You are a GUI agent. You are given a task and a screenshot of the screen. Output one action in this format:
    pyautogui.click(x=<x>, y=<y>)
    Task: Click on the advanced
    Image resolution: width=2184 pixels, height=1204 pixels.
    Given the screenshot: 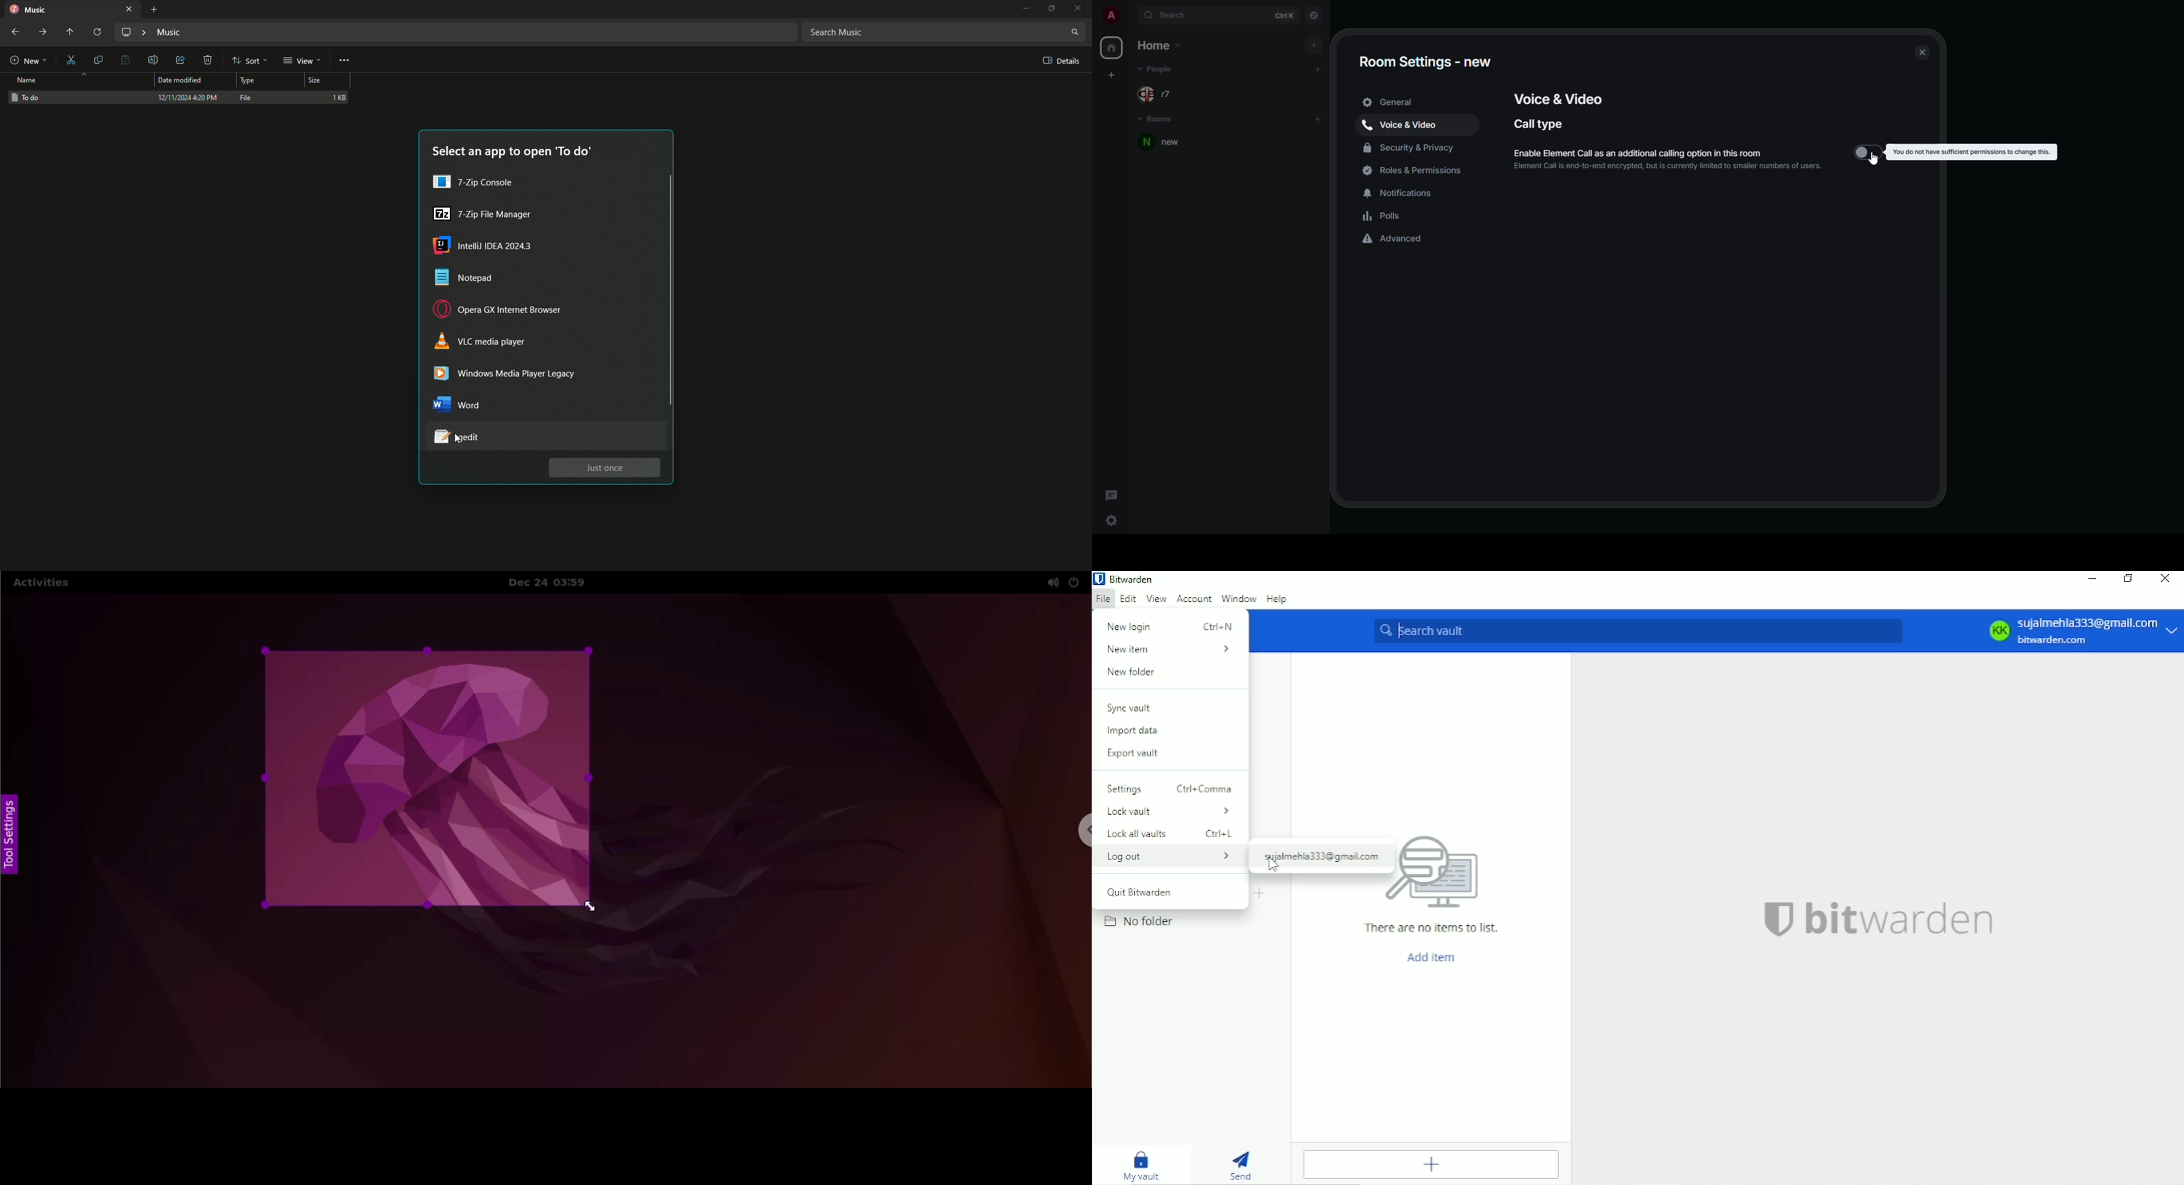 What is the action you would take?
    pyautogui.click(x=1396, y=240)
    